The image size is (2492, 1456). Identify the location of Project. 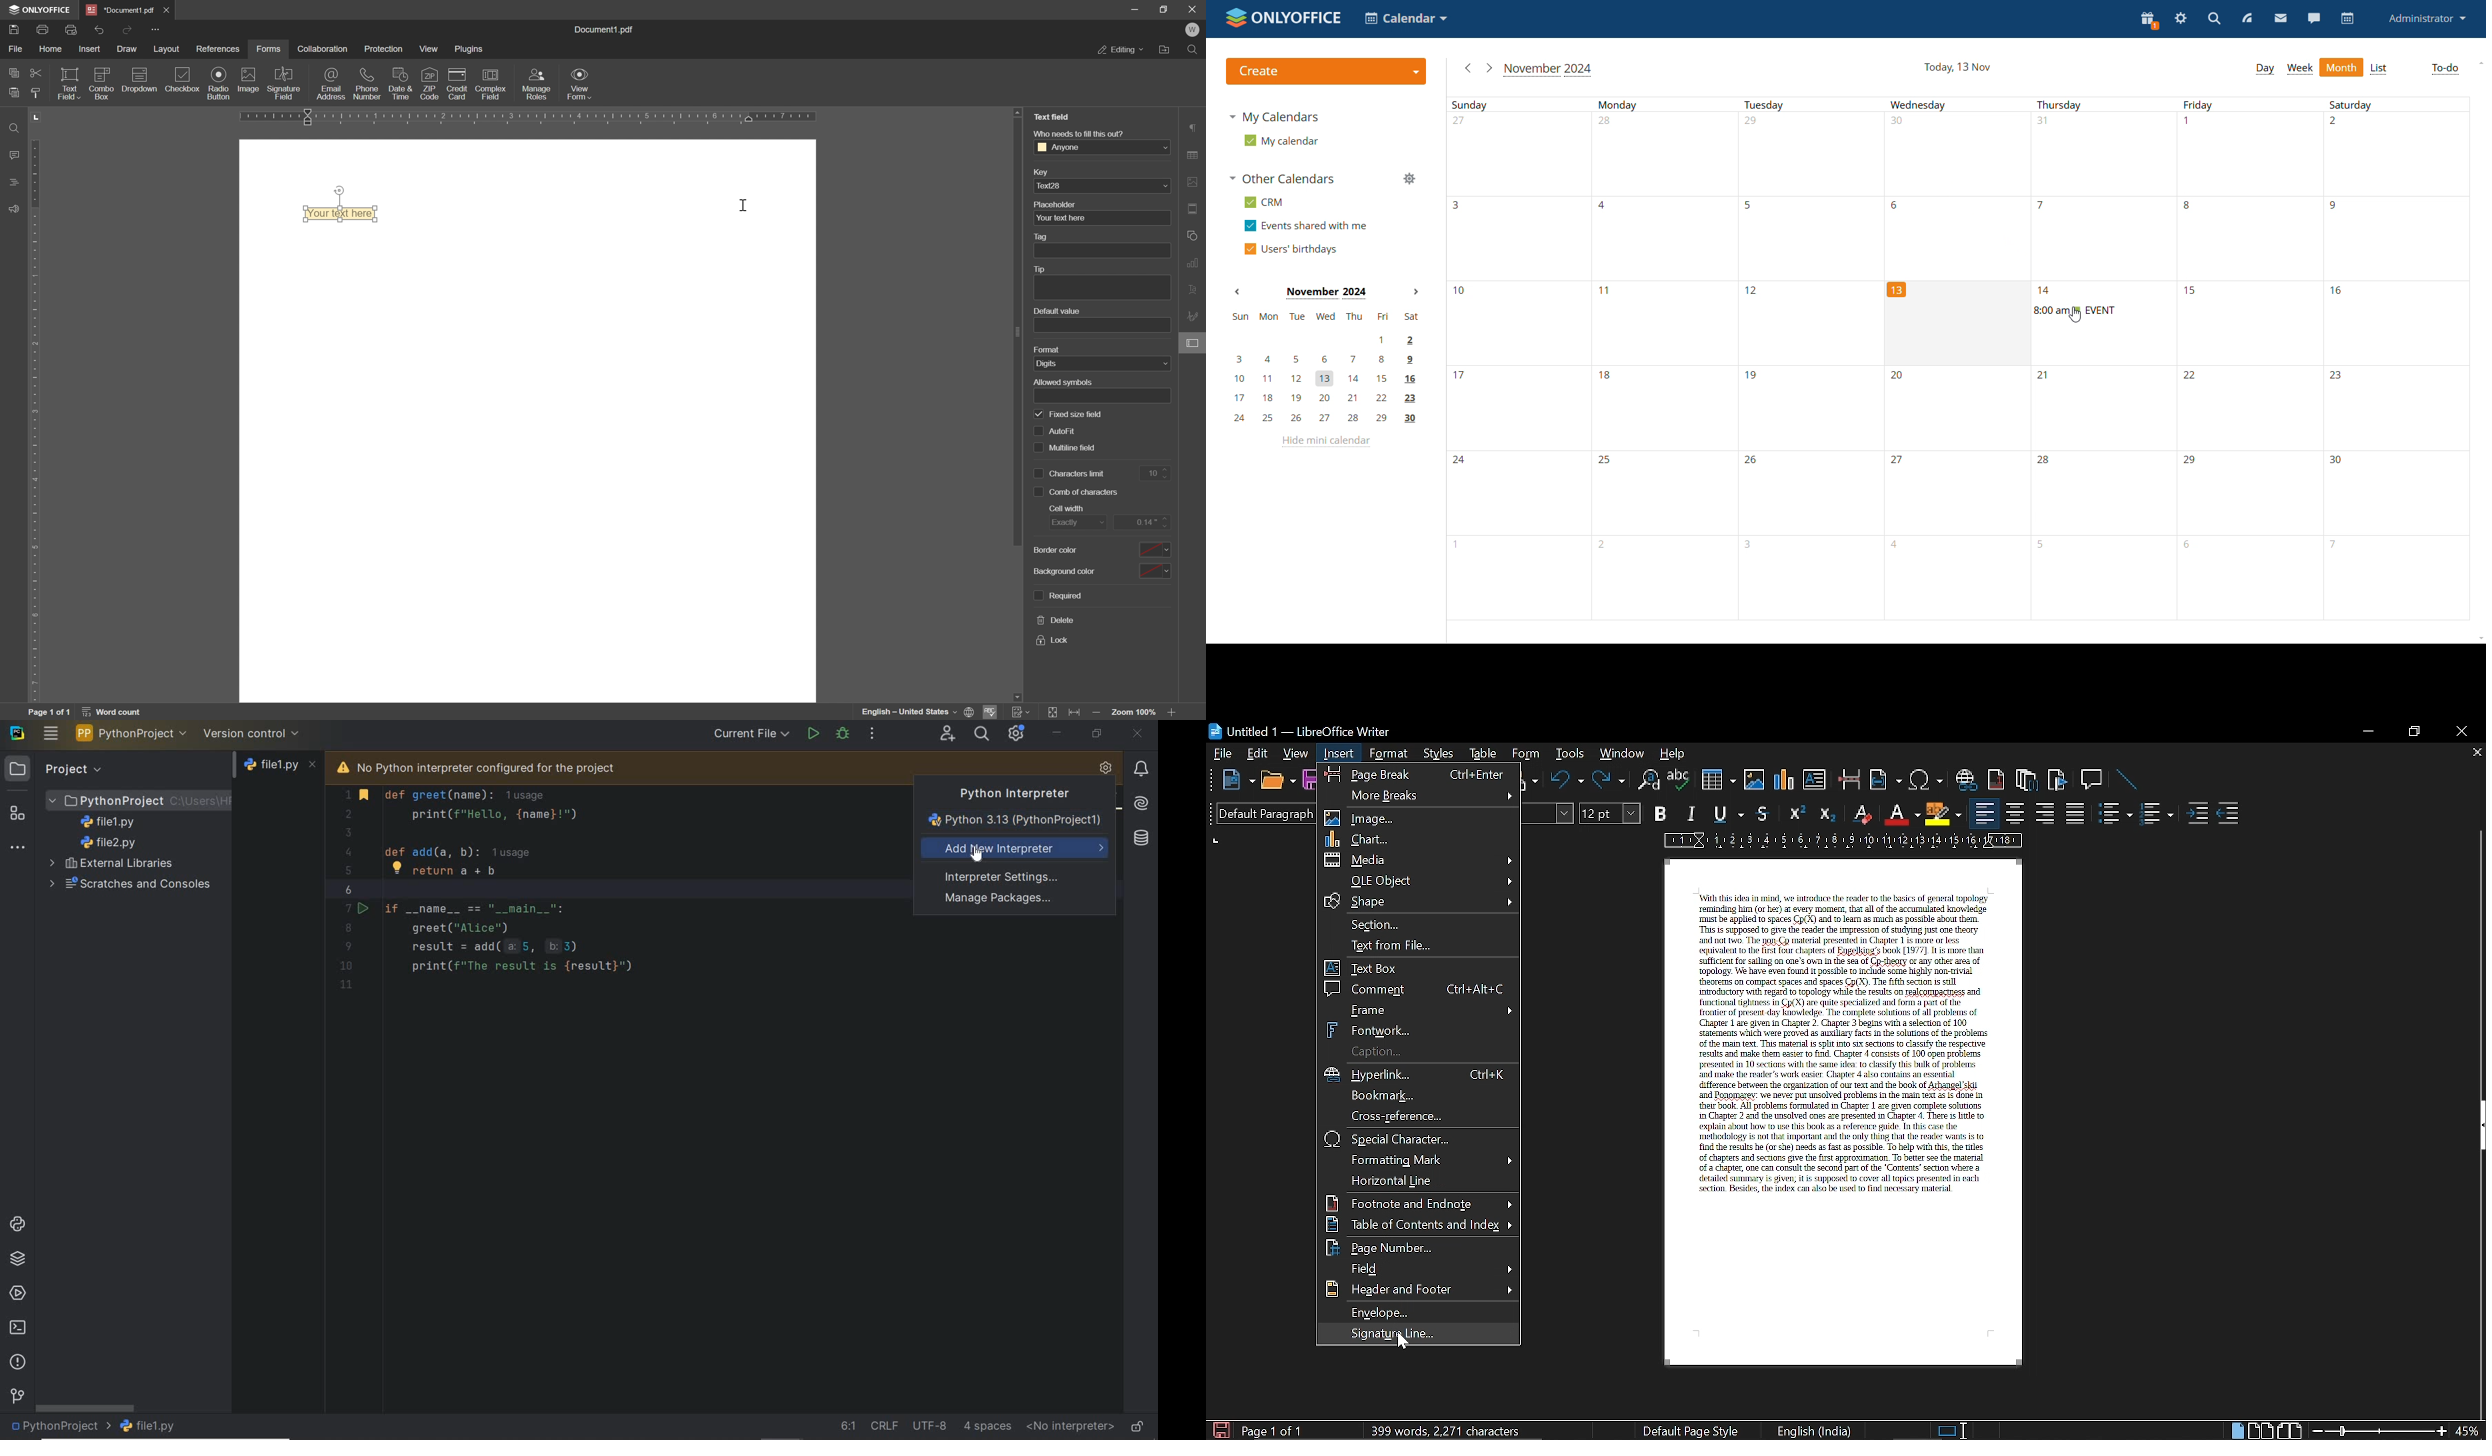
(57, 768).